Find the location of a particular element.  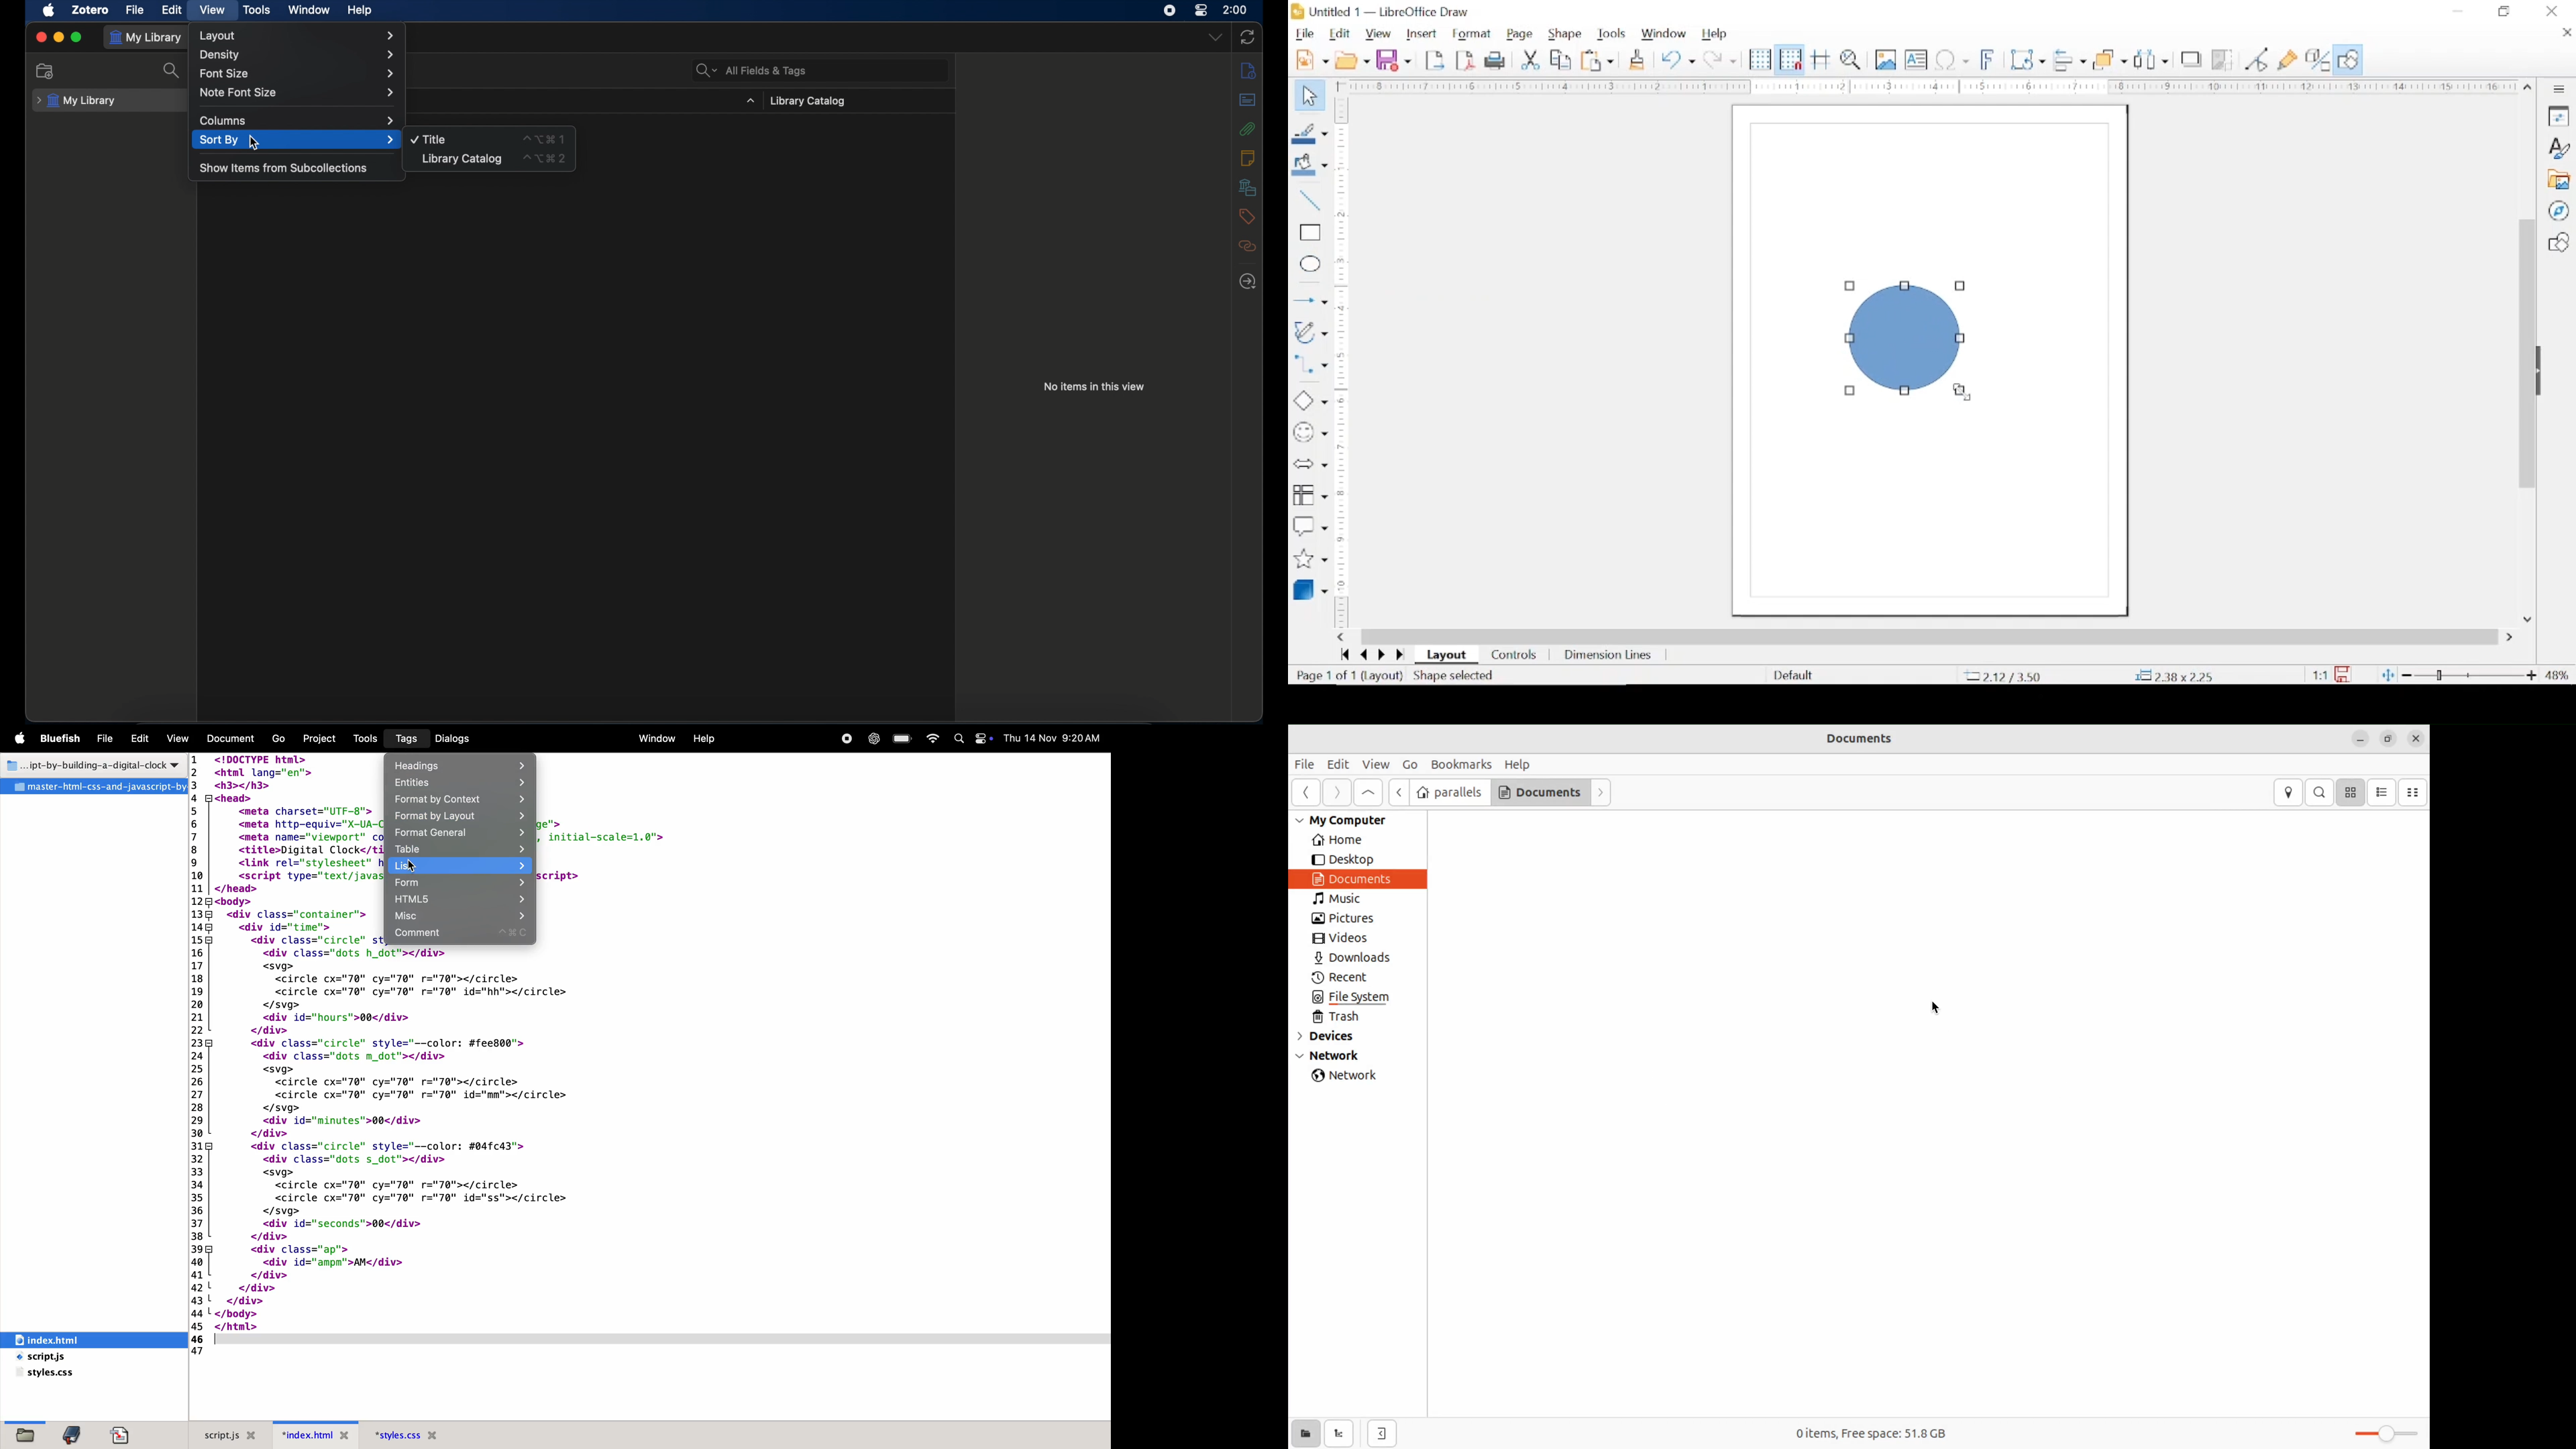

cursor is located at coordinates (411, 866).